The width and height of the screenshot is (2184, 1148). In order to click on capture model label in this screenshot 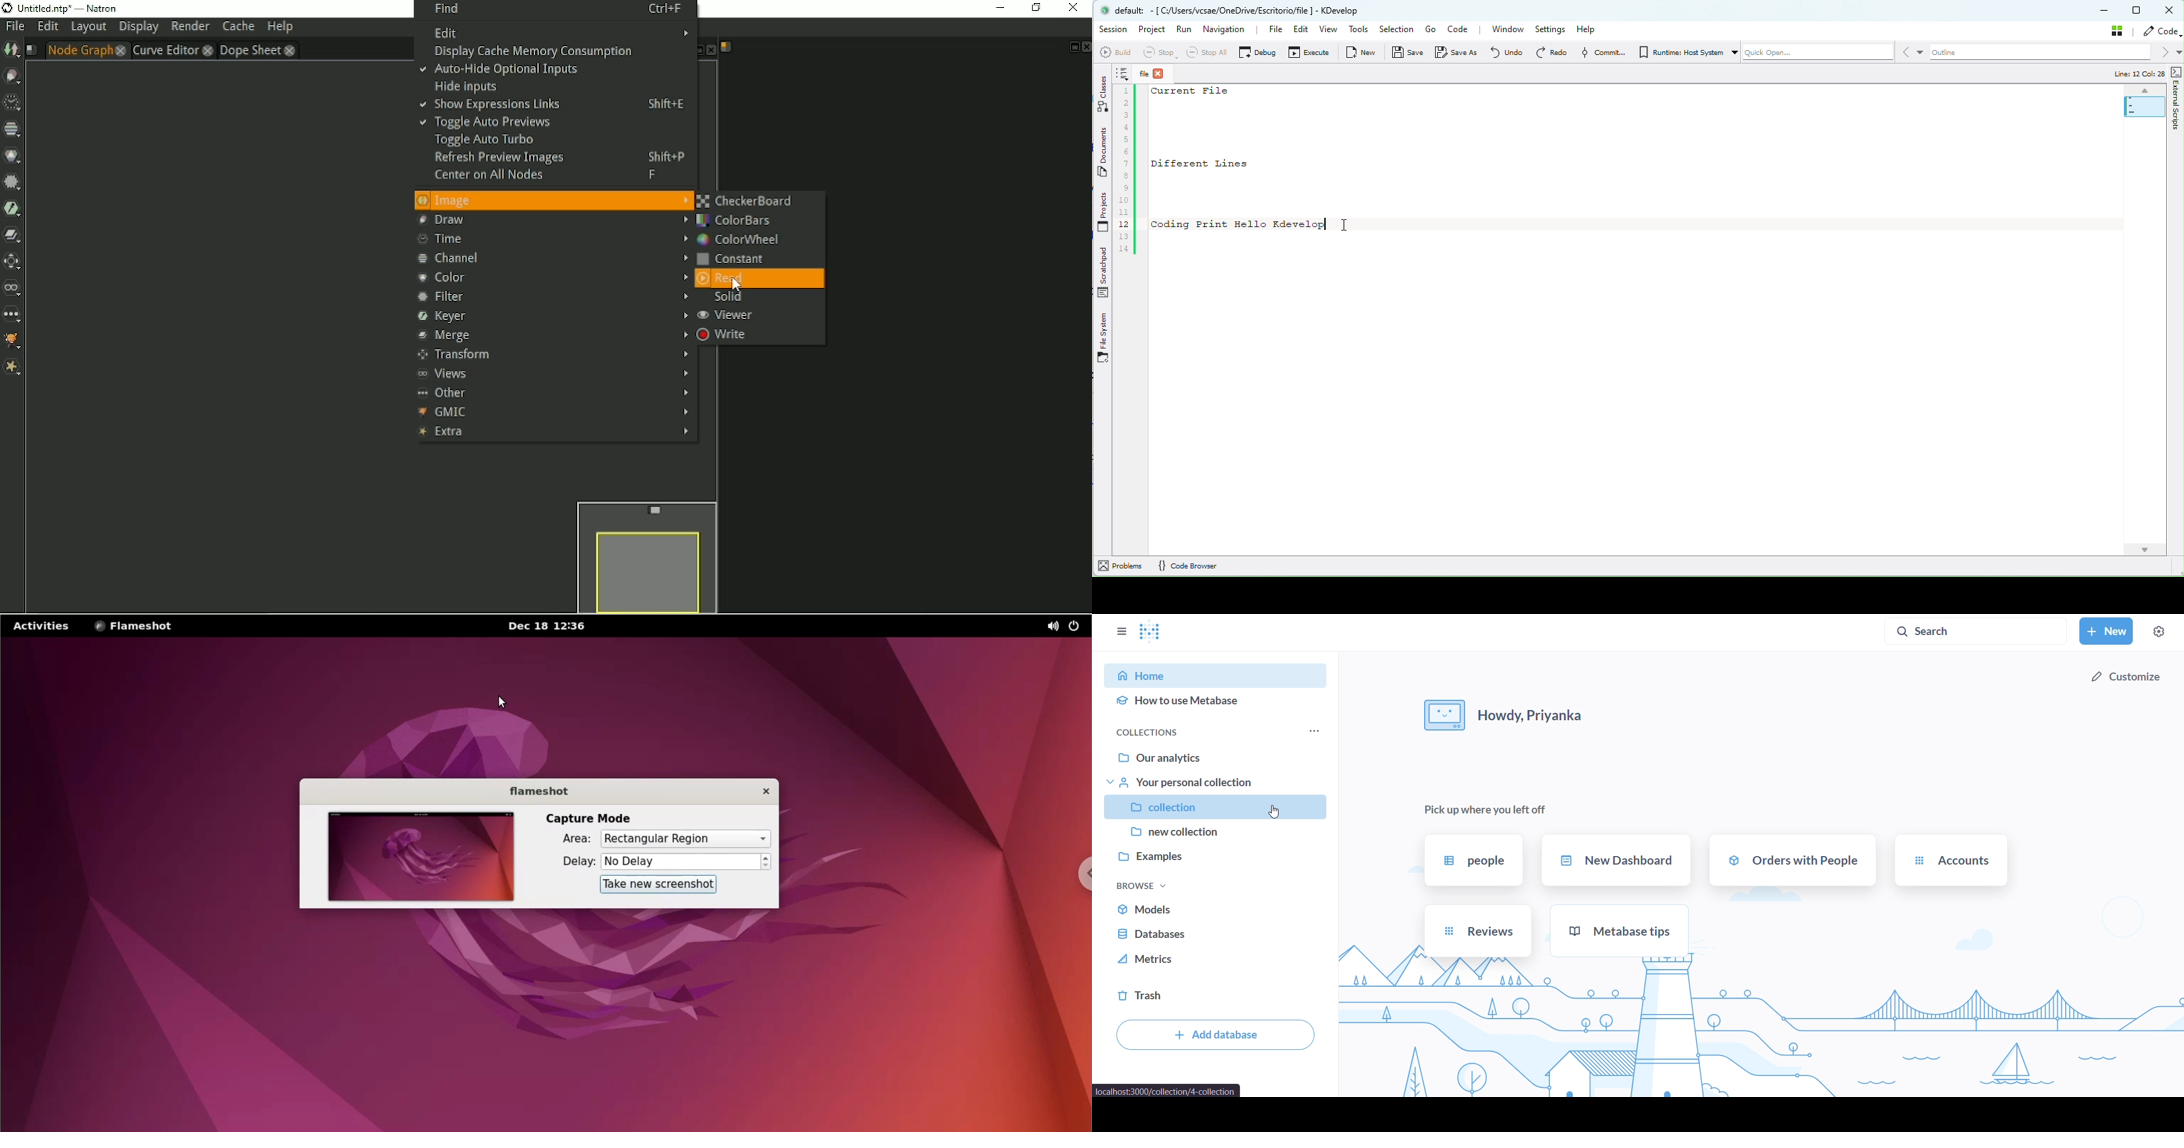, I will do `click(593, 818)`.